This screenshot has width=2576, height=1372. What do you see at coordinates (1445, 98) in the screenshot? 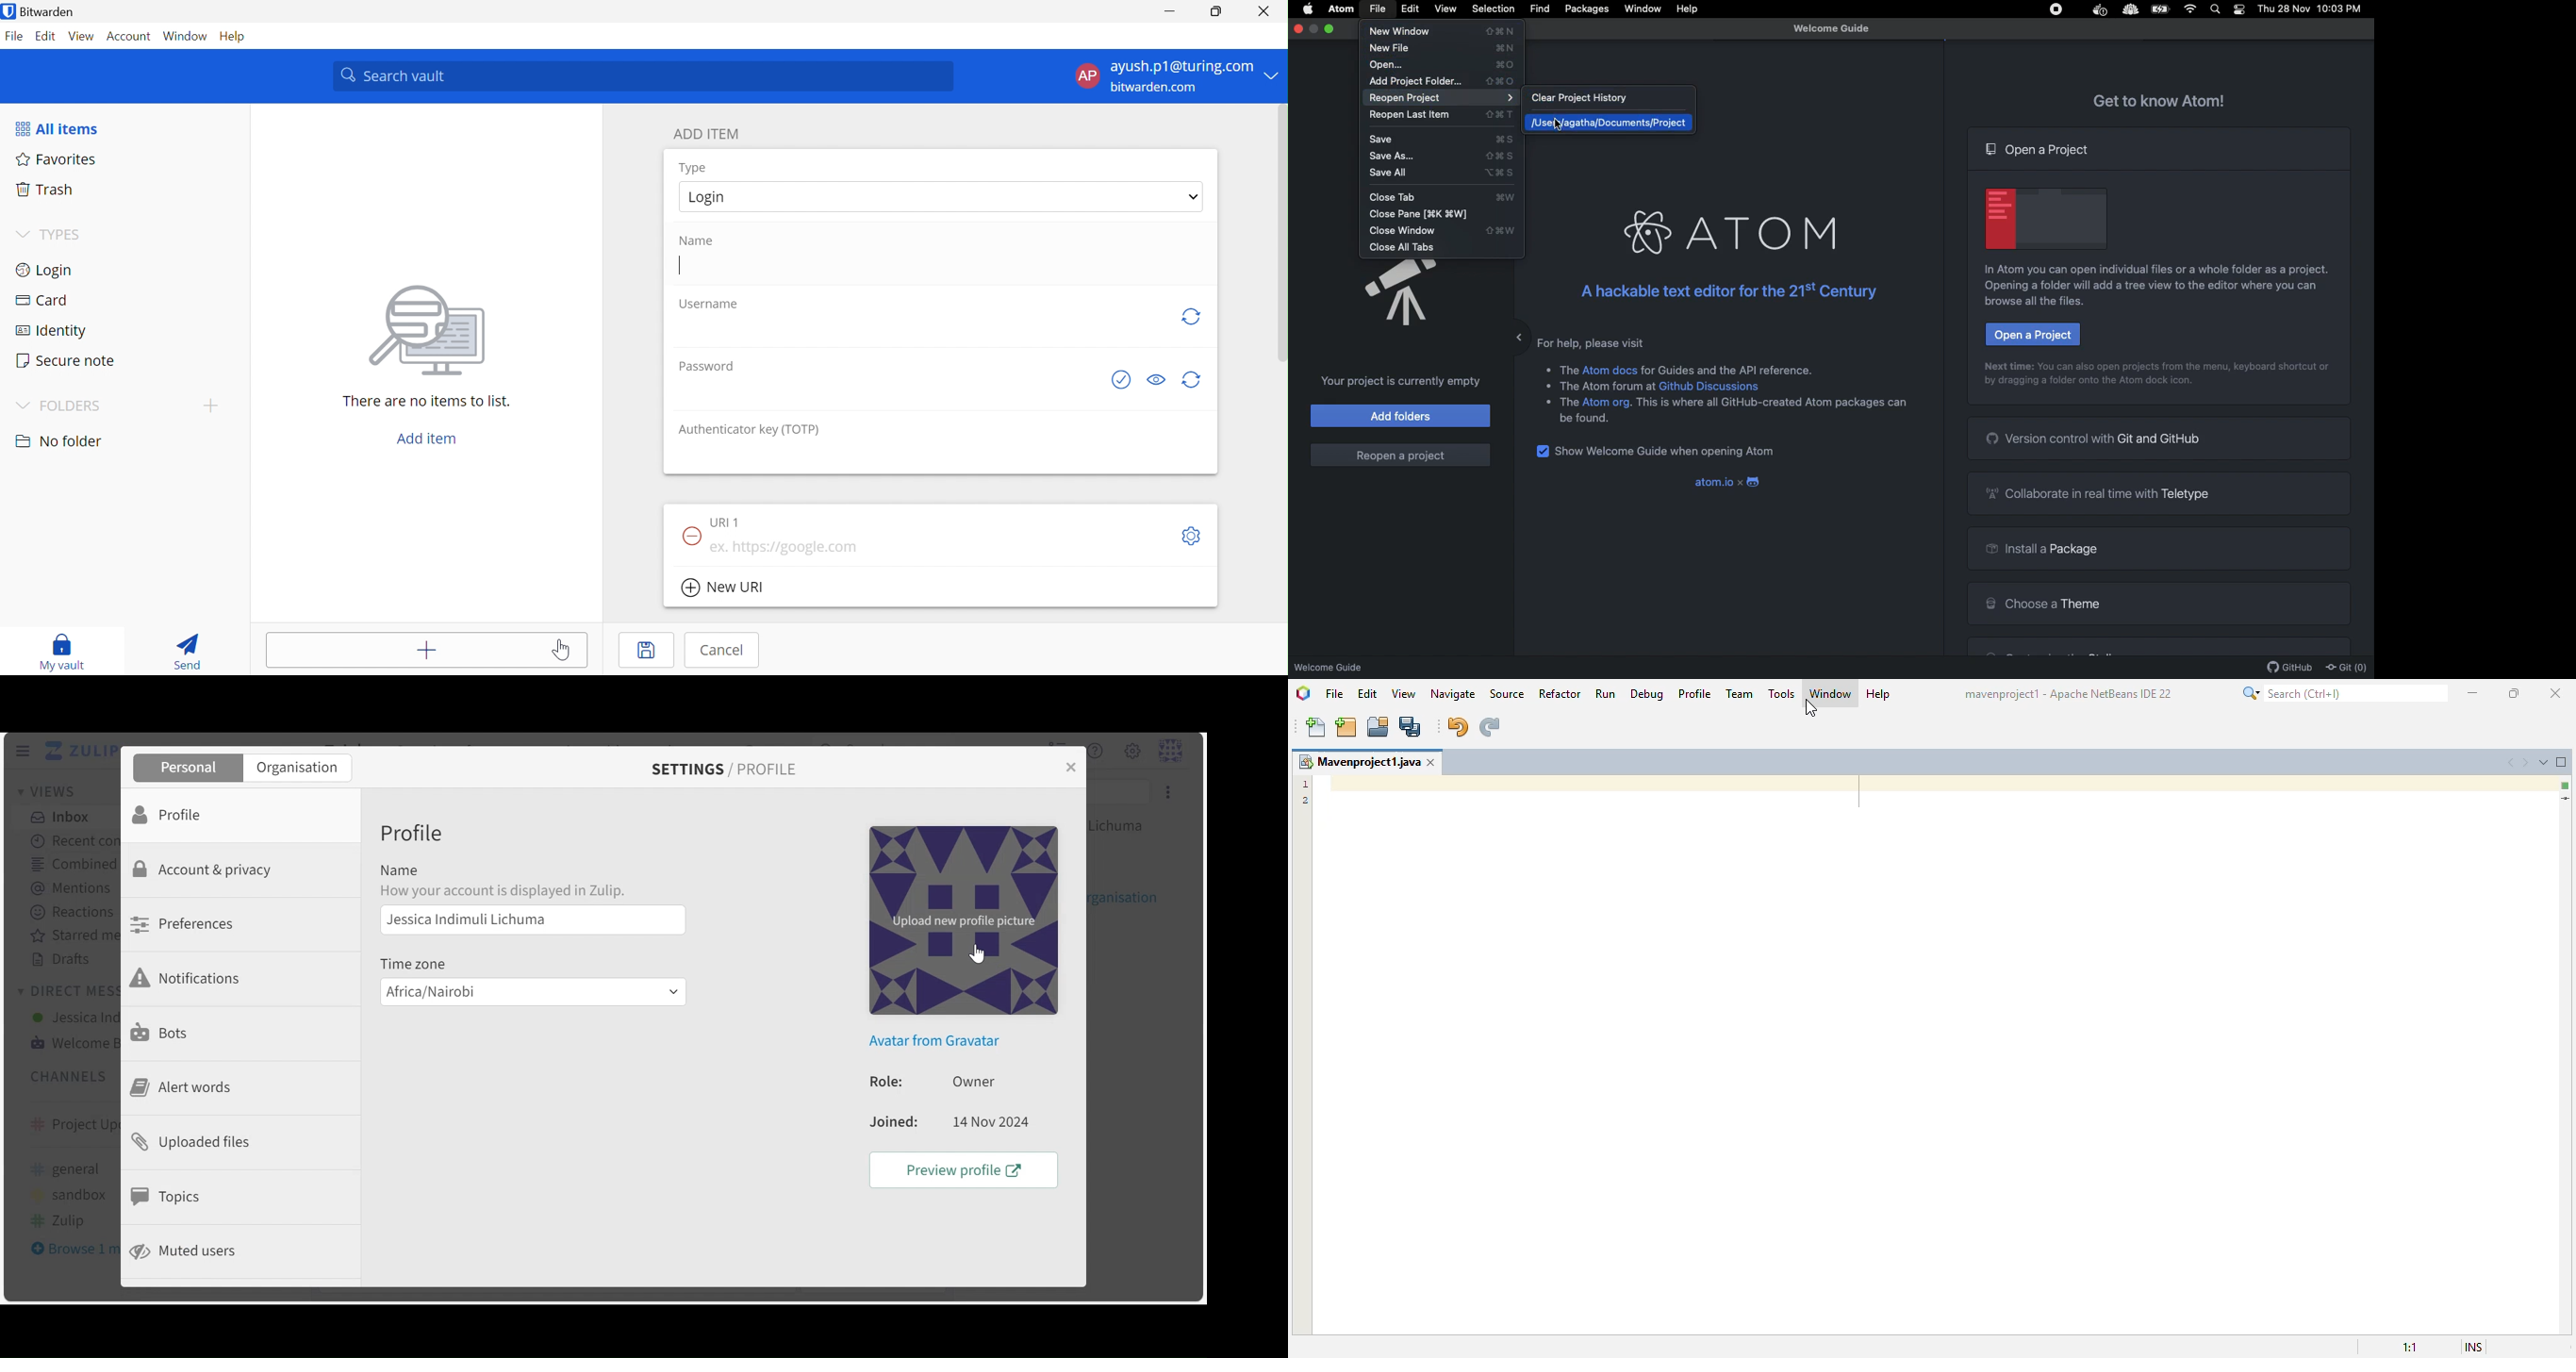
I see `Reopen project` at bounding box center [1445, 98].